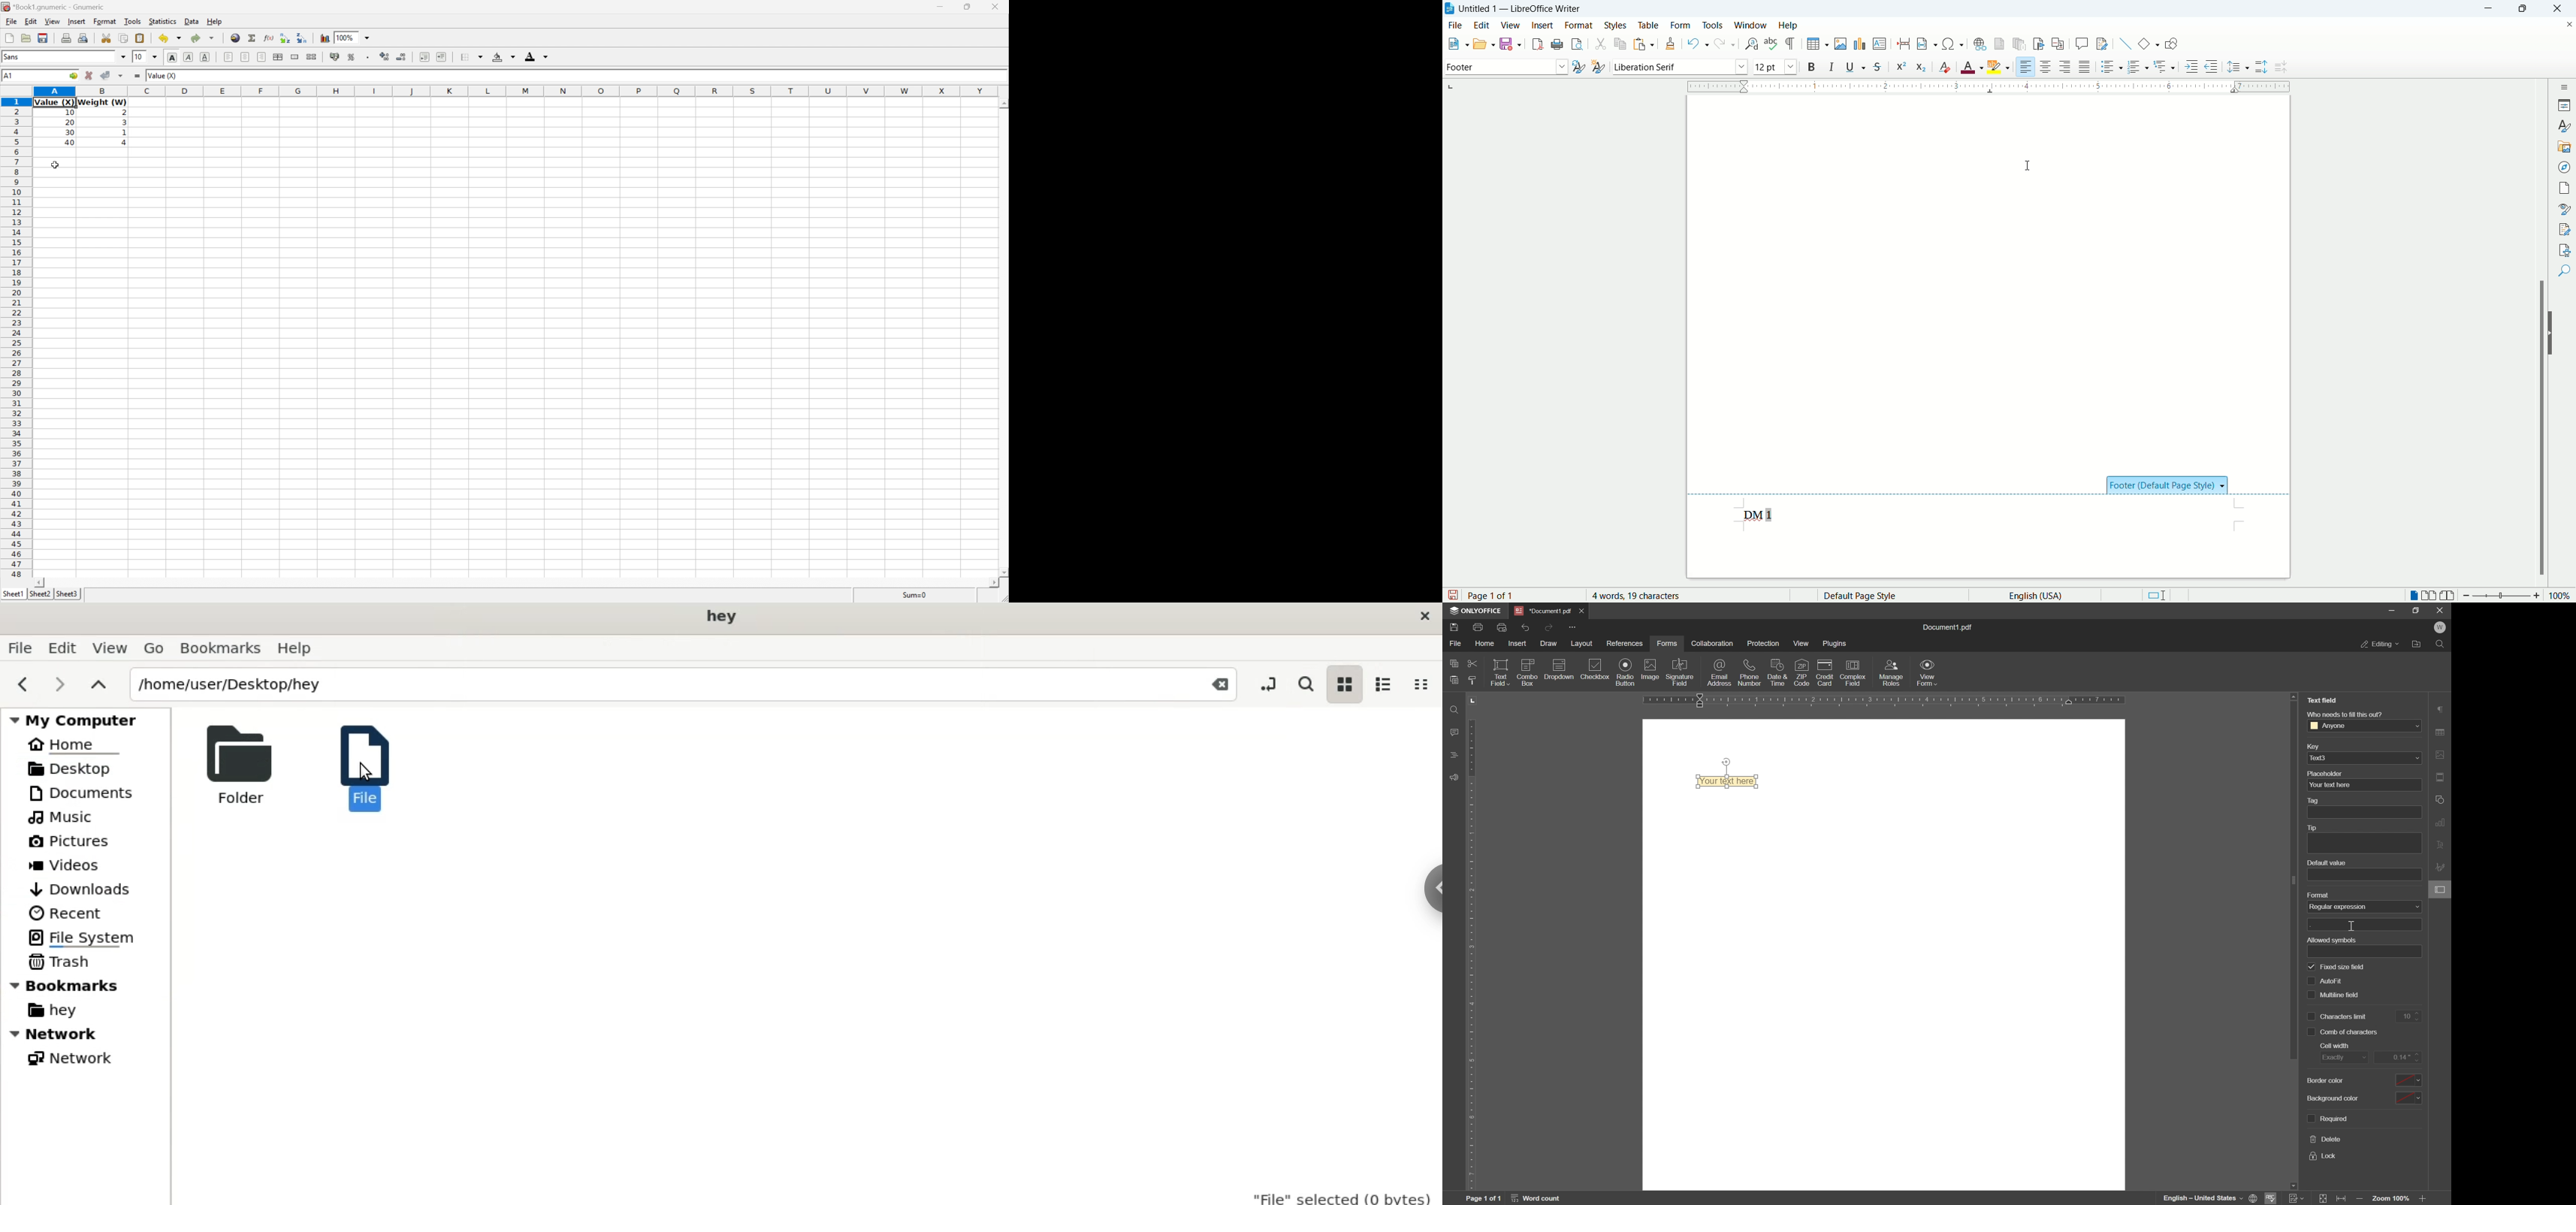 The height and width of the screenshot is (1232, 2576). What do you see at coordinates (54, 22) in the screenshot?
I see `View` at bounding box center [54, 22].